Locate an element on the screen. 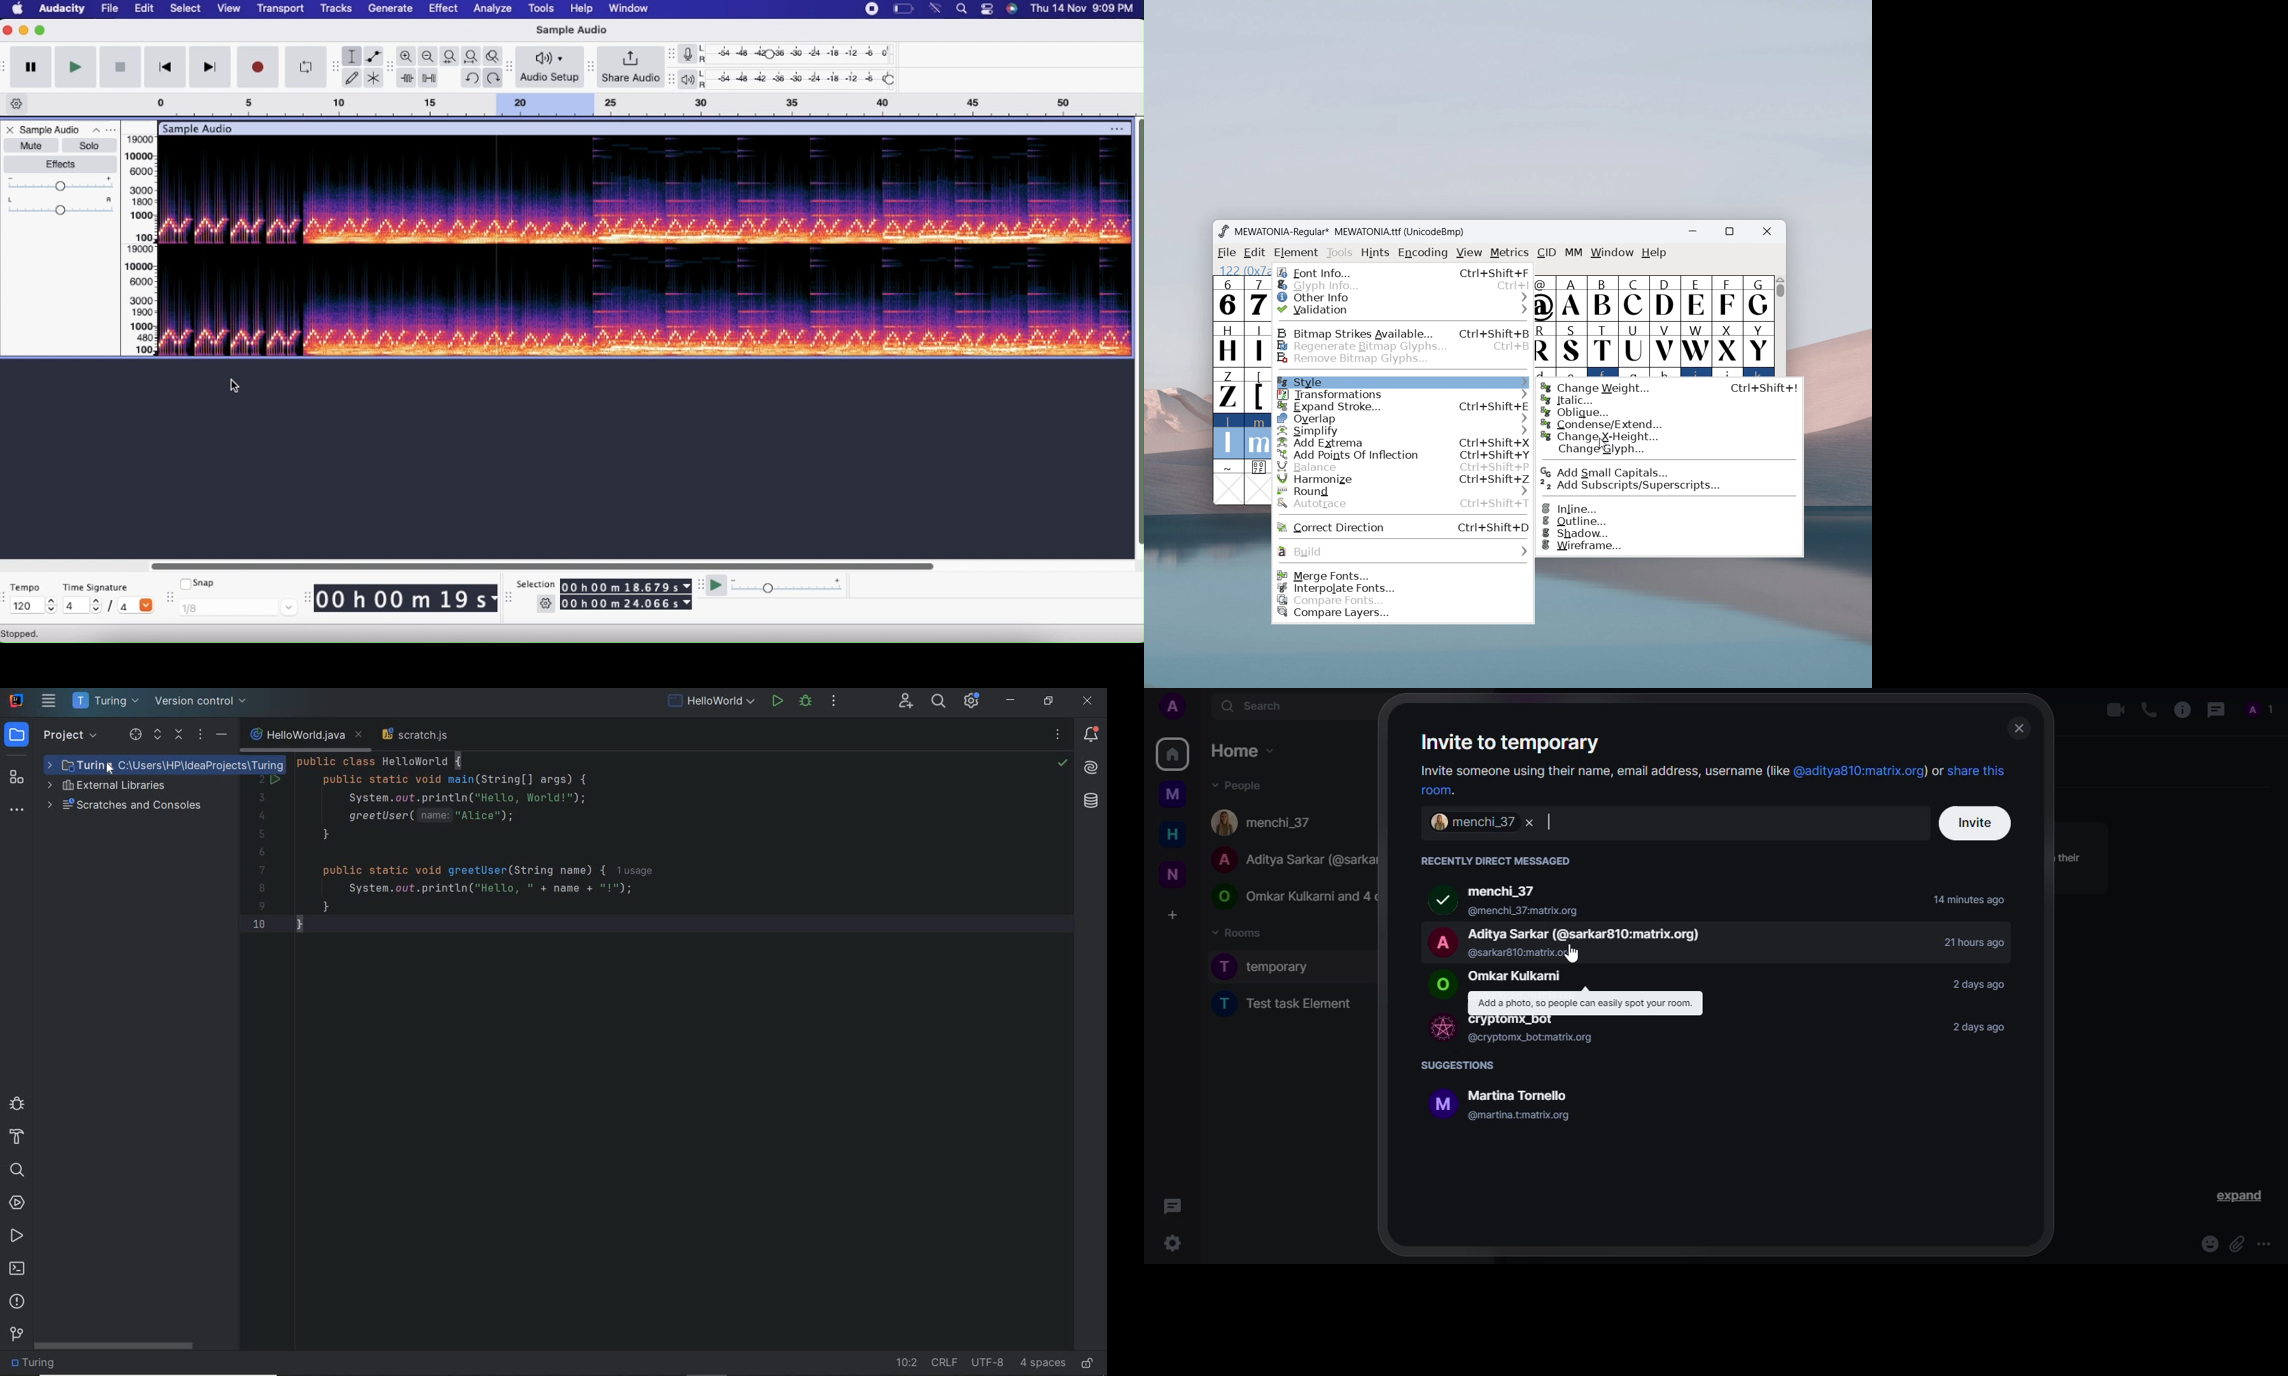 This screenshot has height=1400, width=2296. Edit is located at coordinates (146, 9).